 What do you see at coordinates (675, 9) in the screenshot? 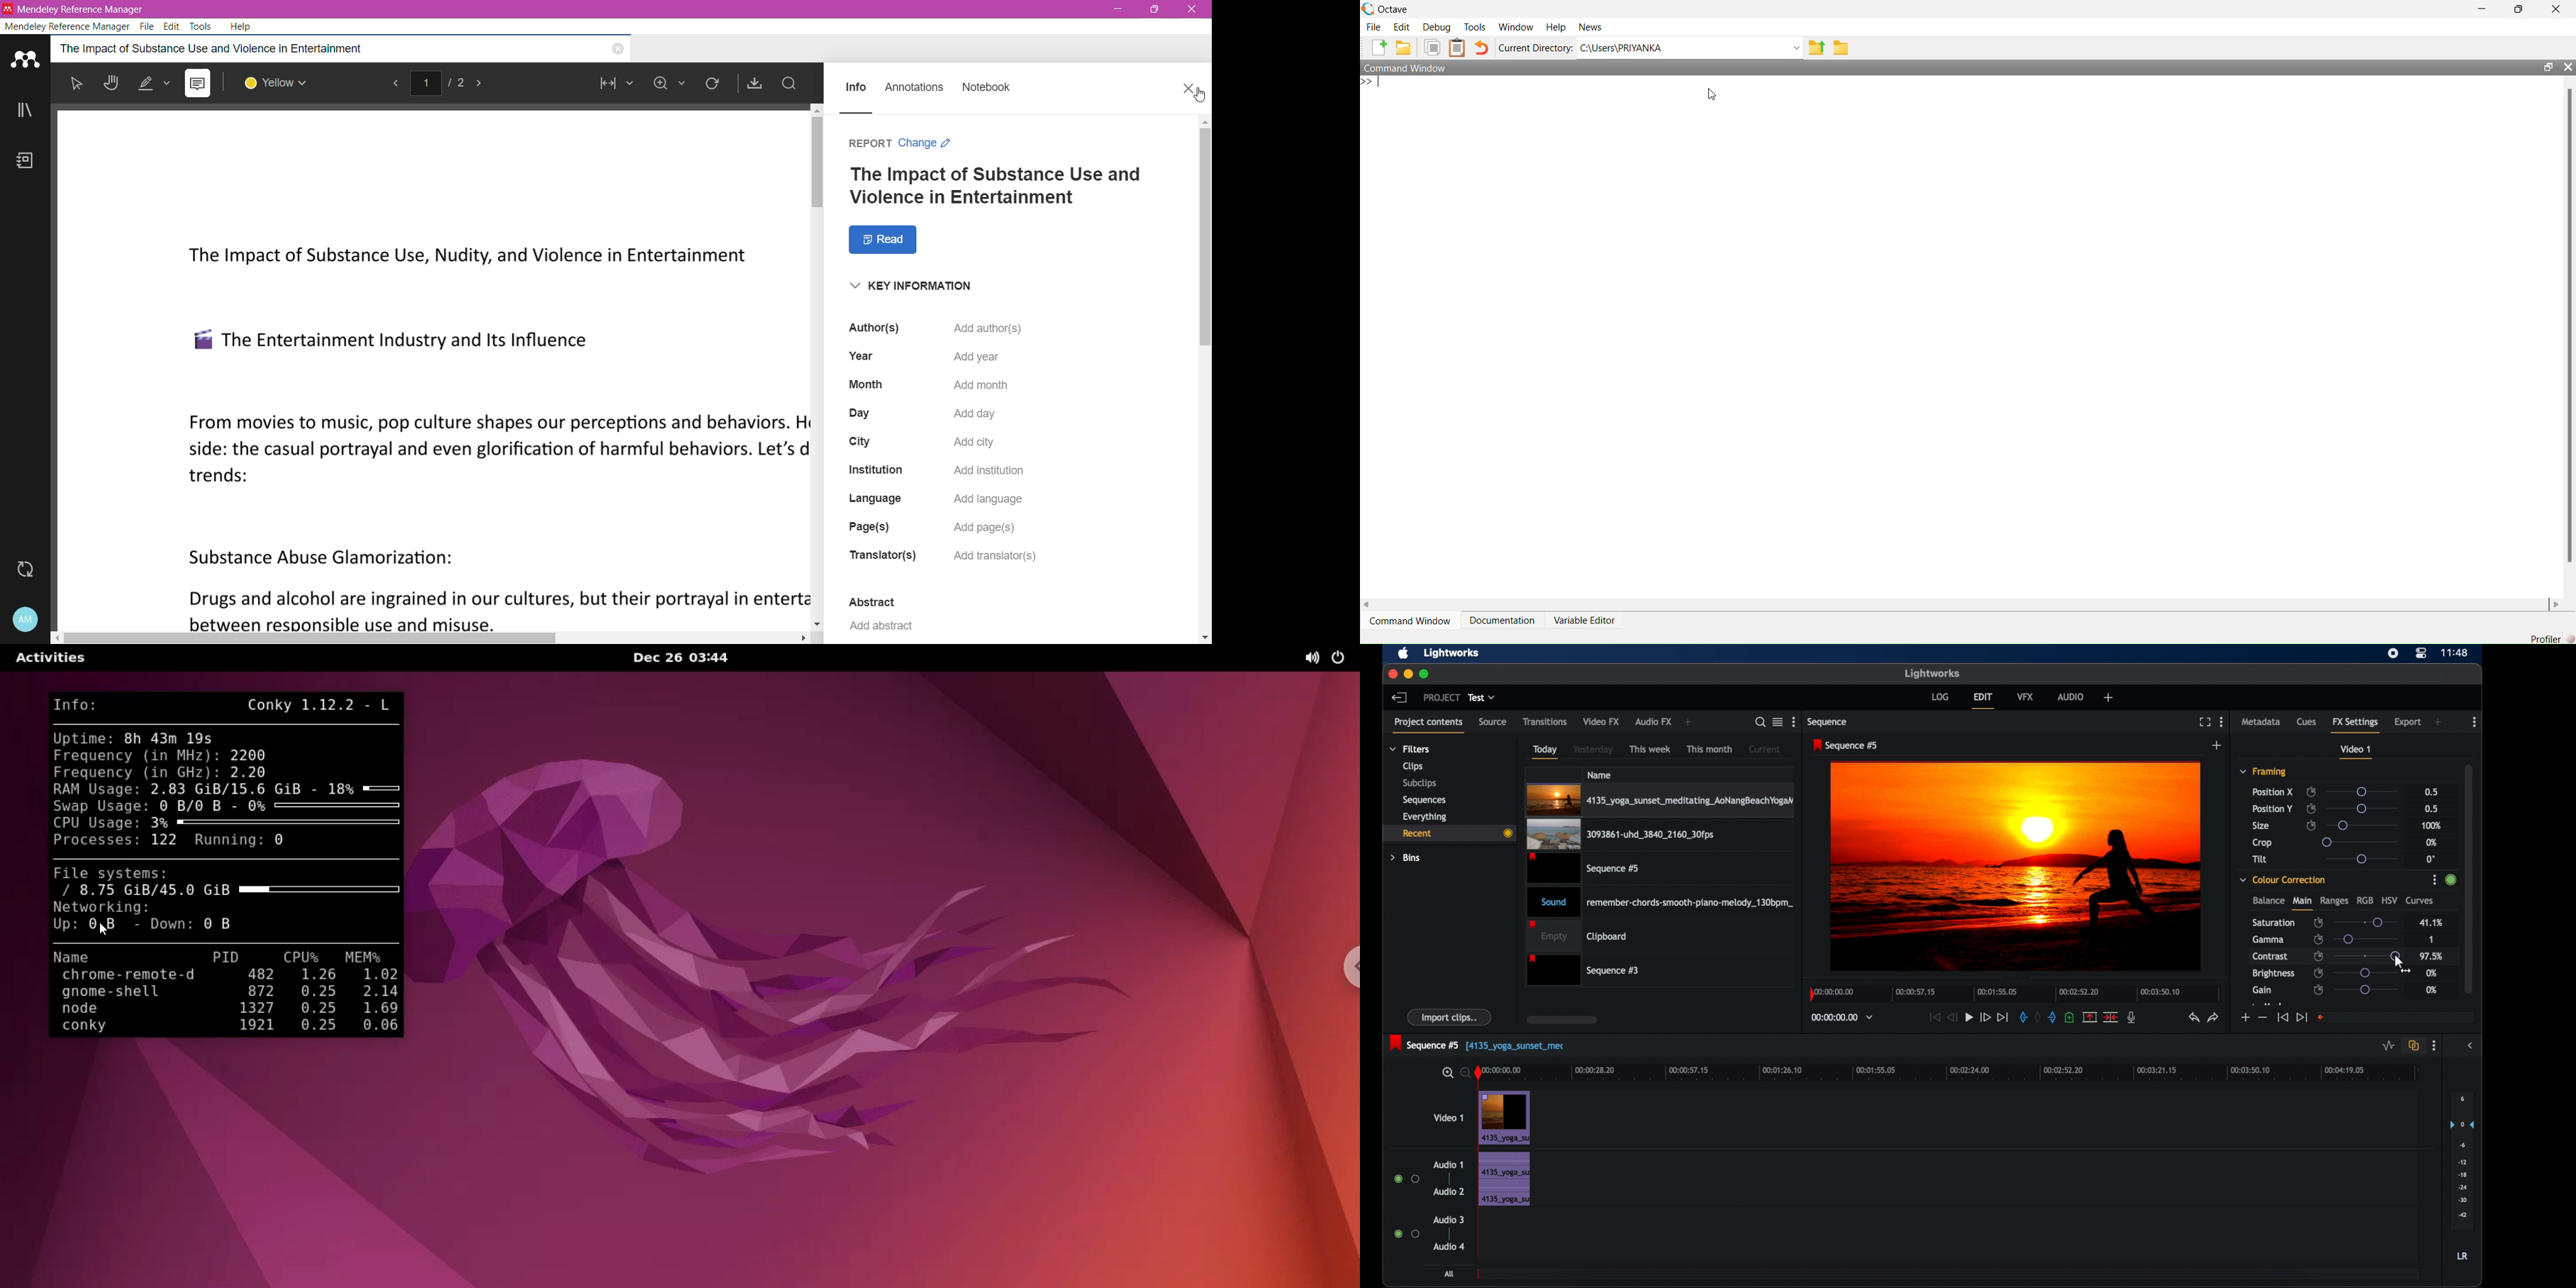
I see `Title Bar color change` at bounding box center [675, 9].